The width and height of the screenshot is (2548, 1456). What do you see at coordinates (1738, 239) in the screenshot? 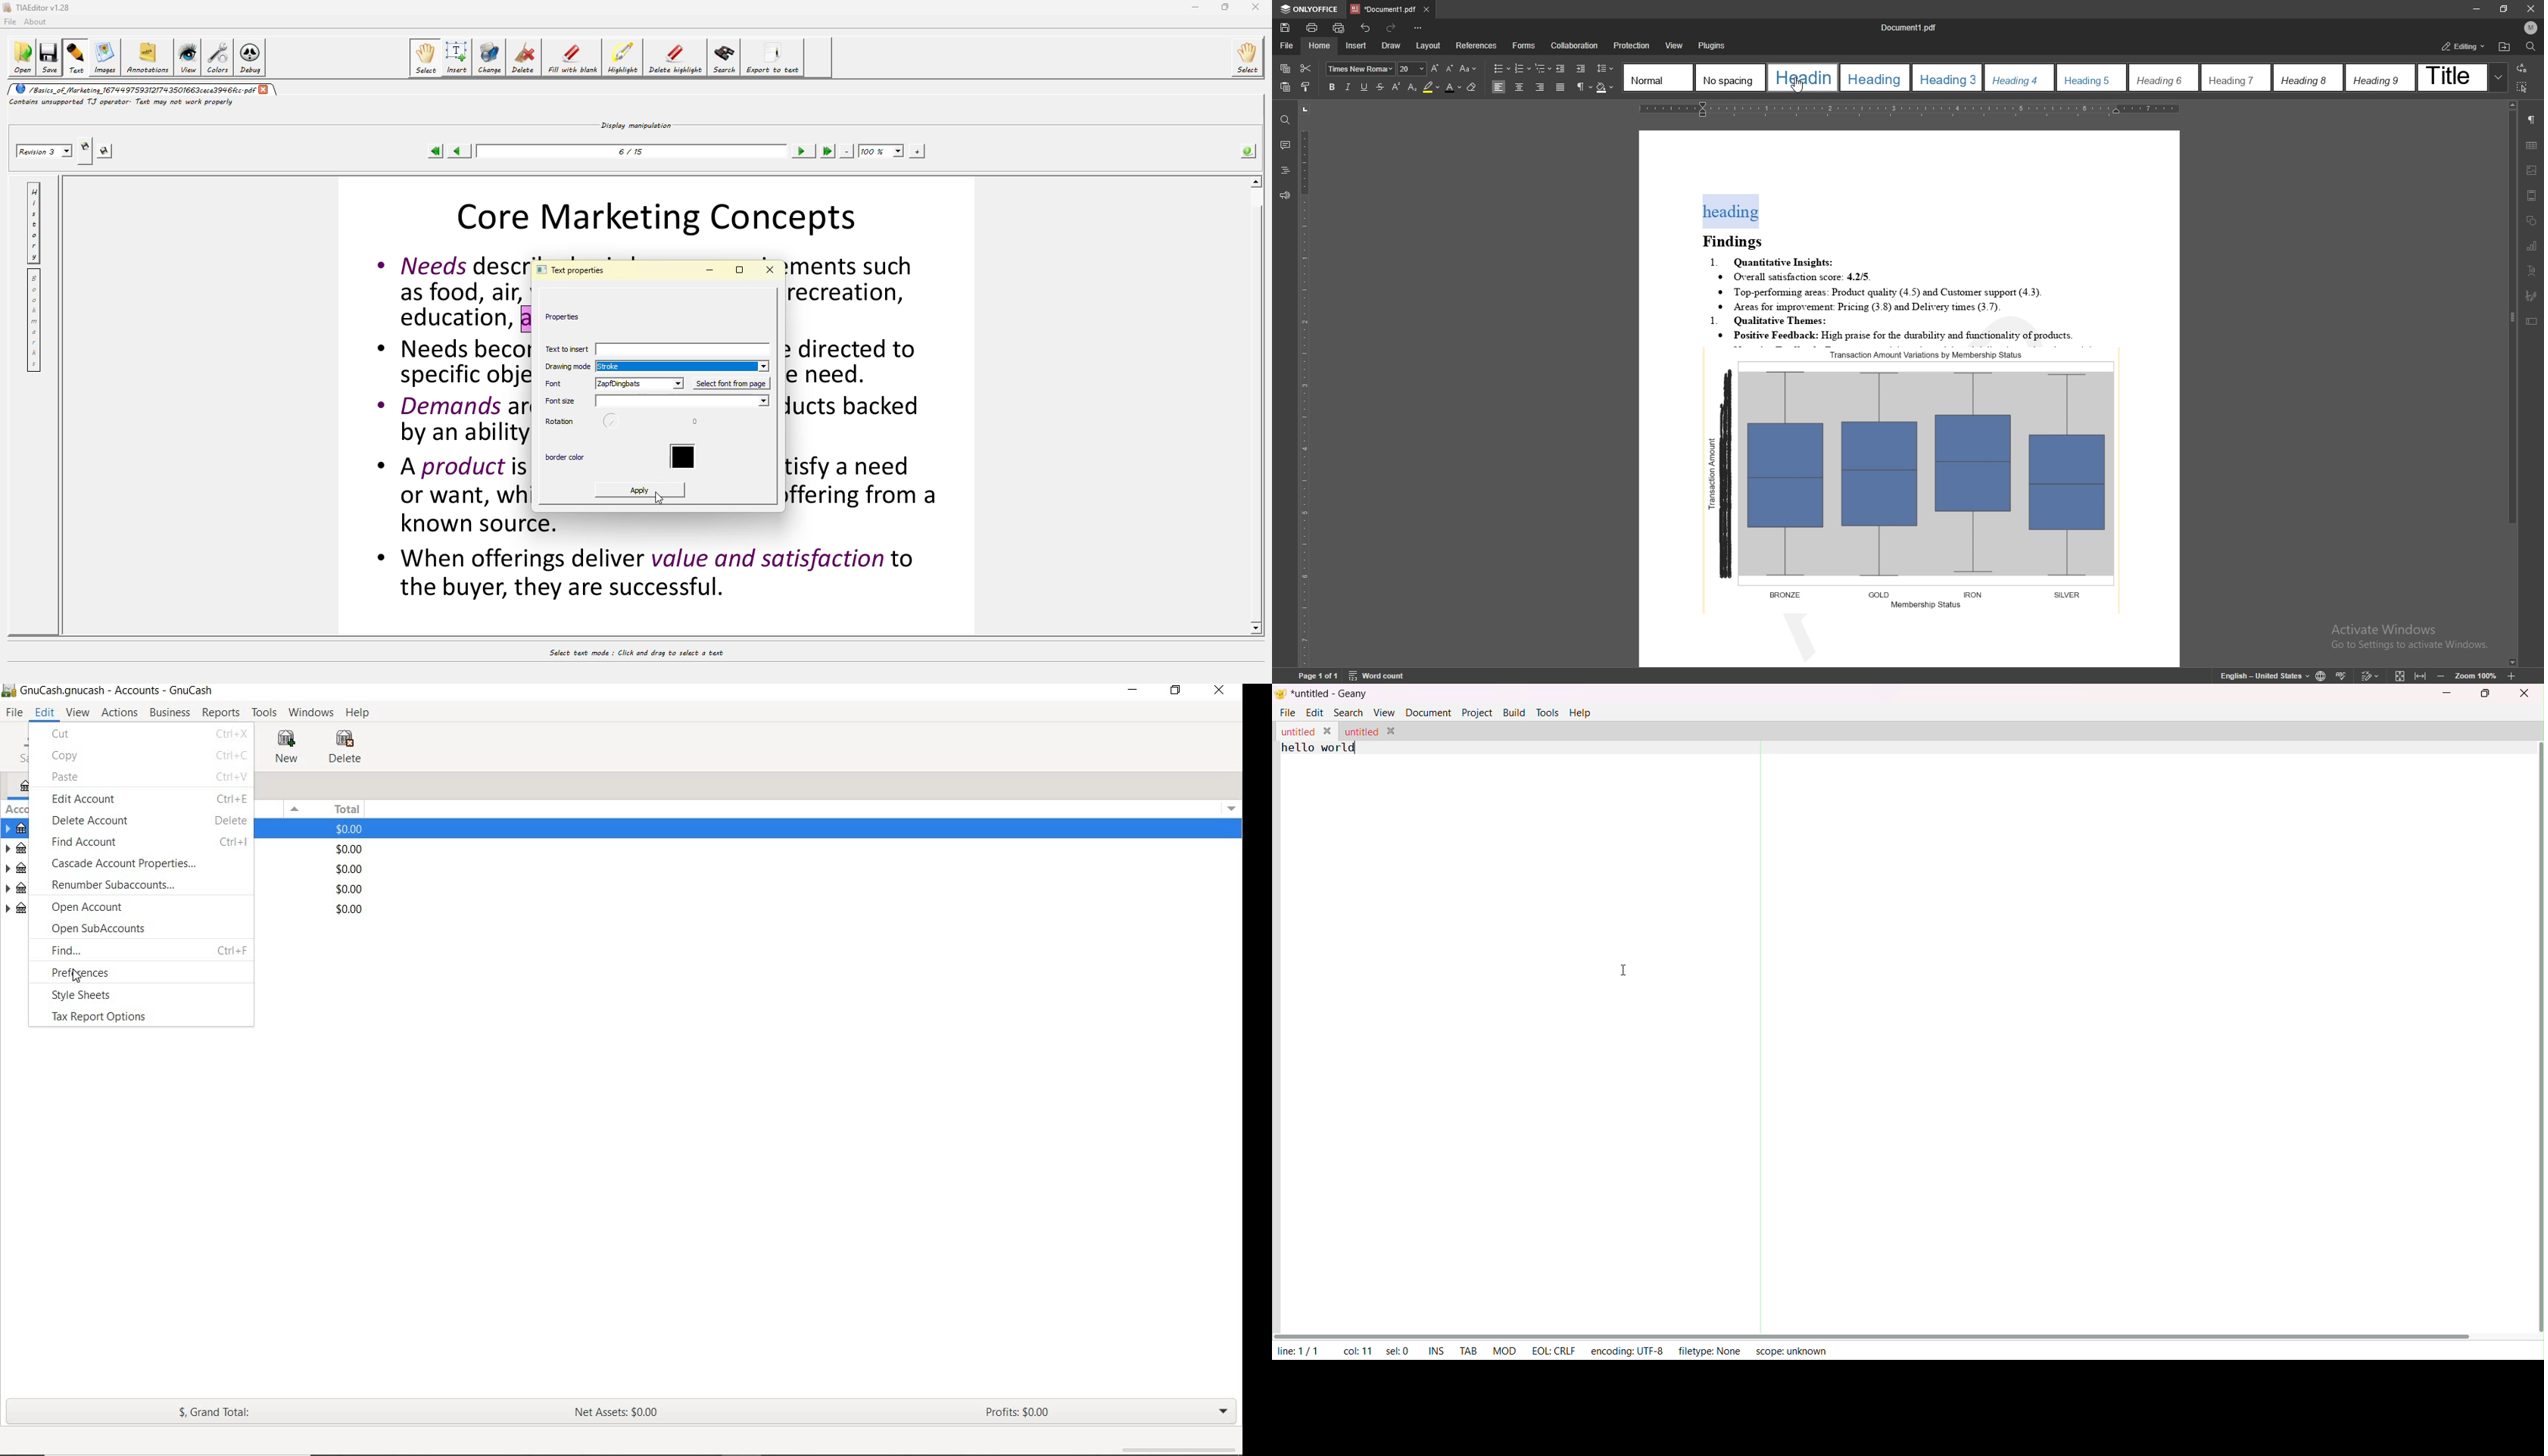
I see `Findings` at bounding box center [1738, 239].